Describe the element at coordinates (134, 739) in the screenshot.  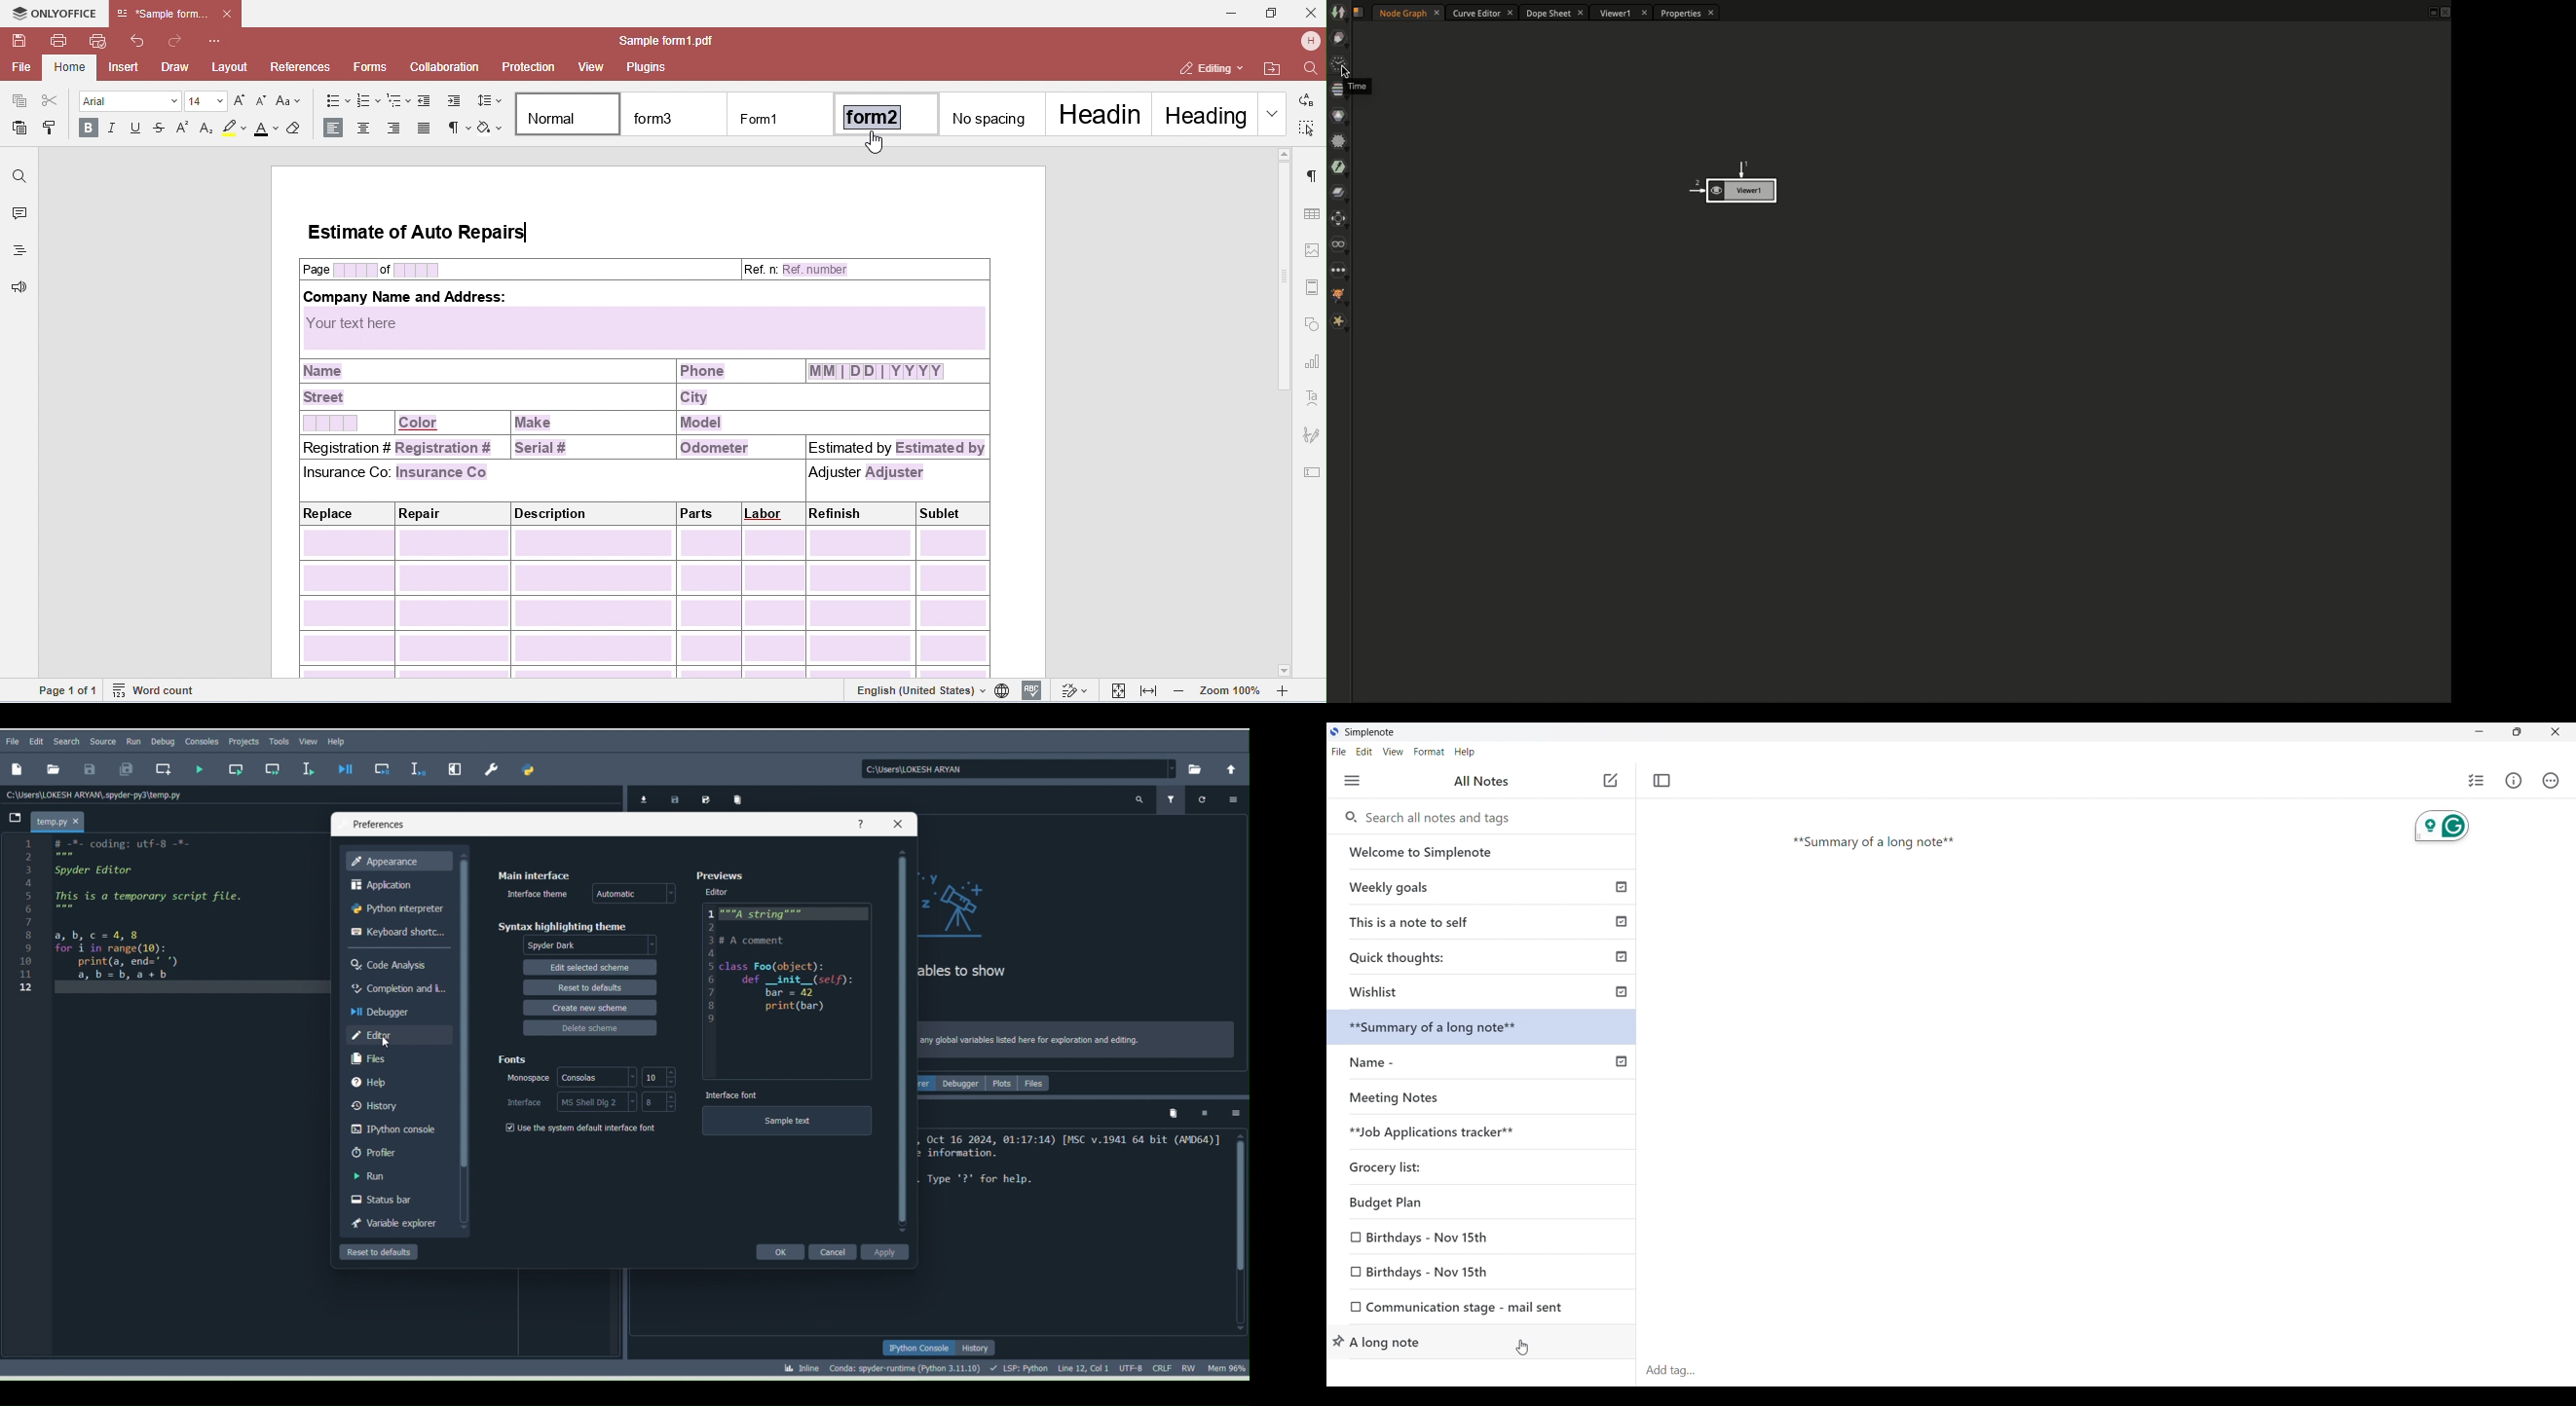
I see `Run` at that location.